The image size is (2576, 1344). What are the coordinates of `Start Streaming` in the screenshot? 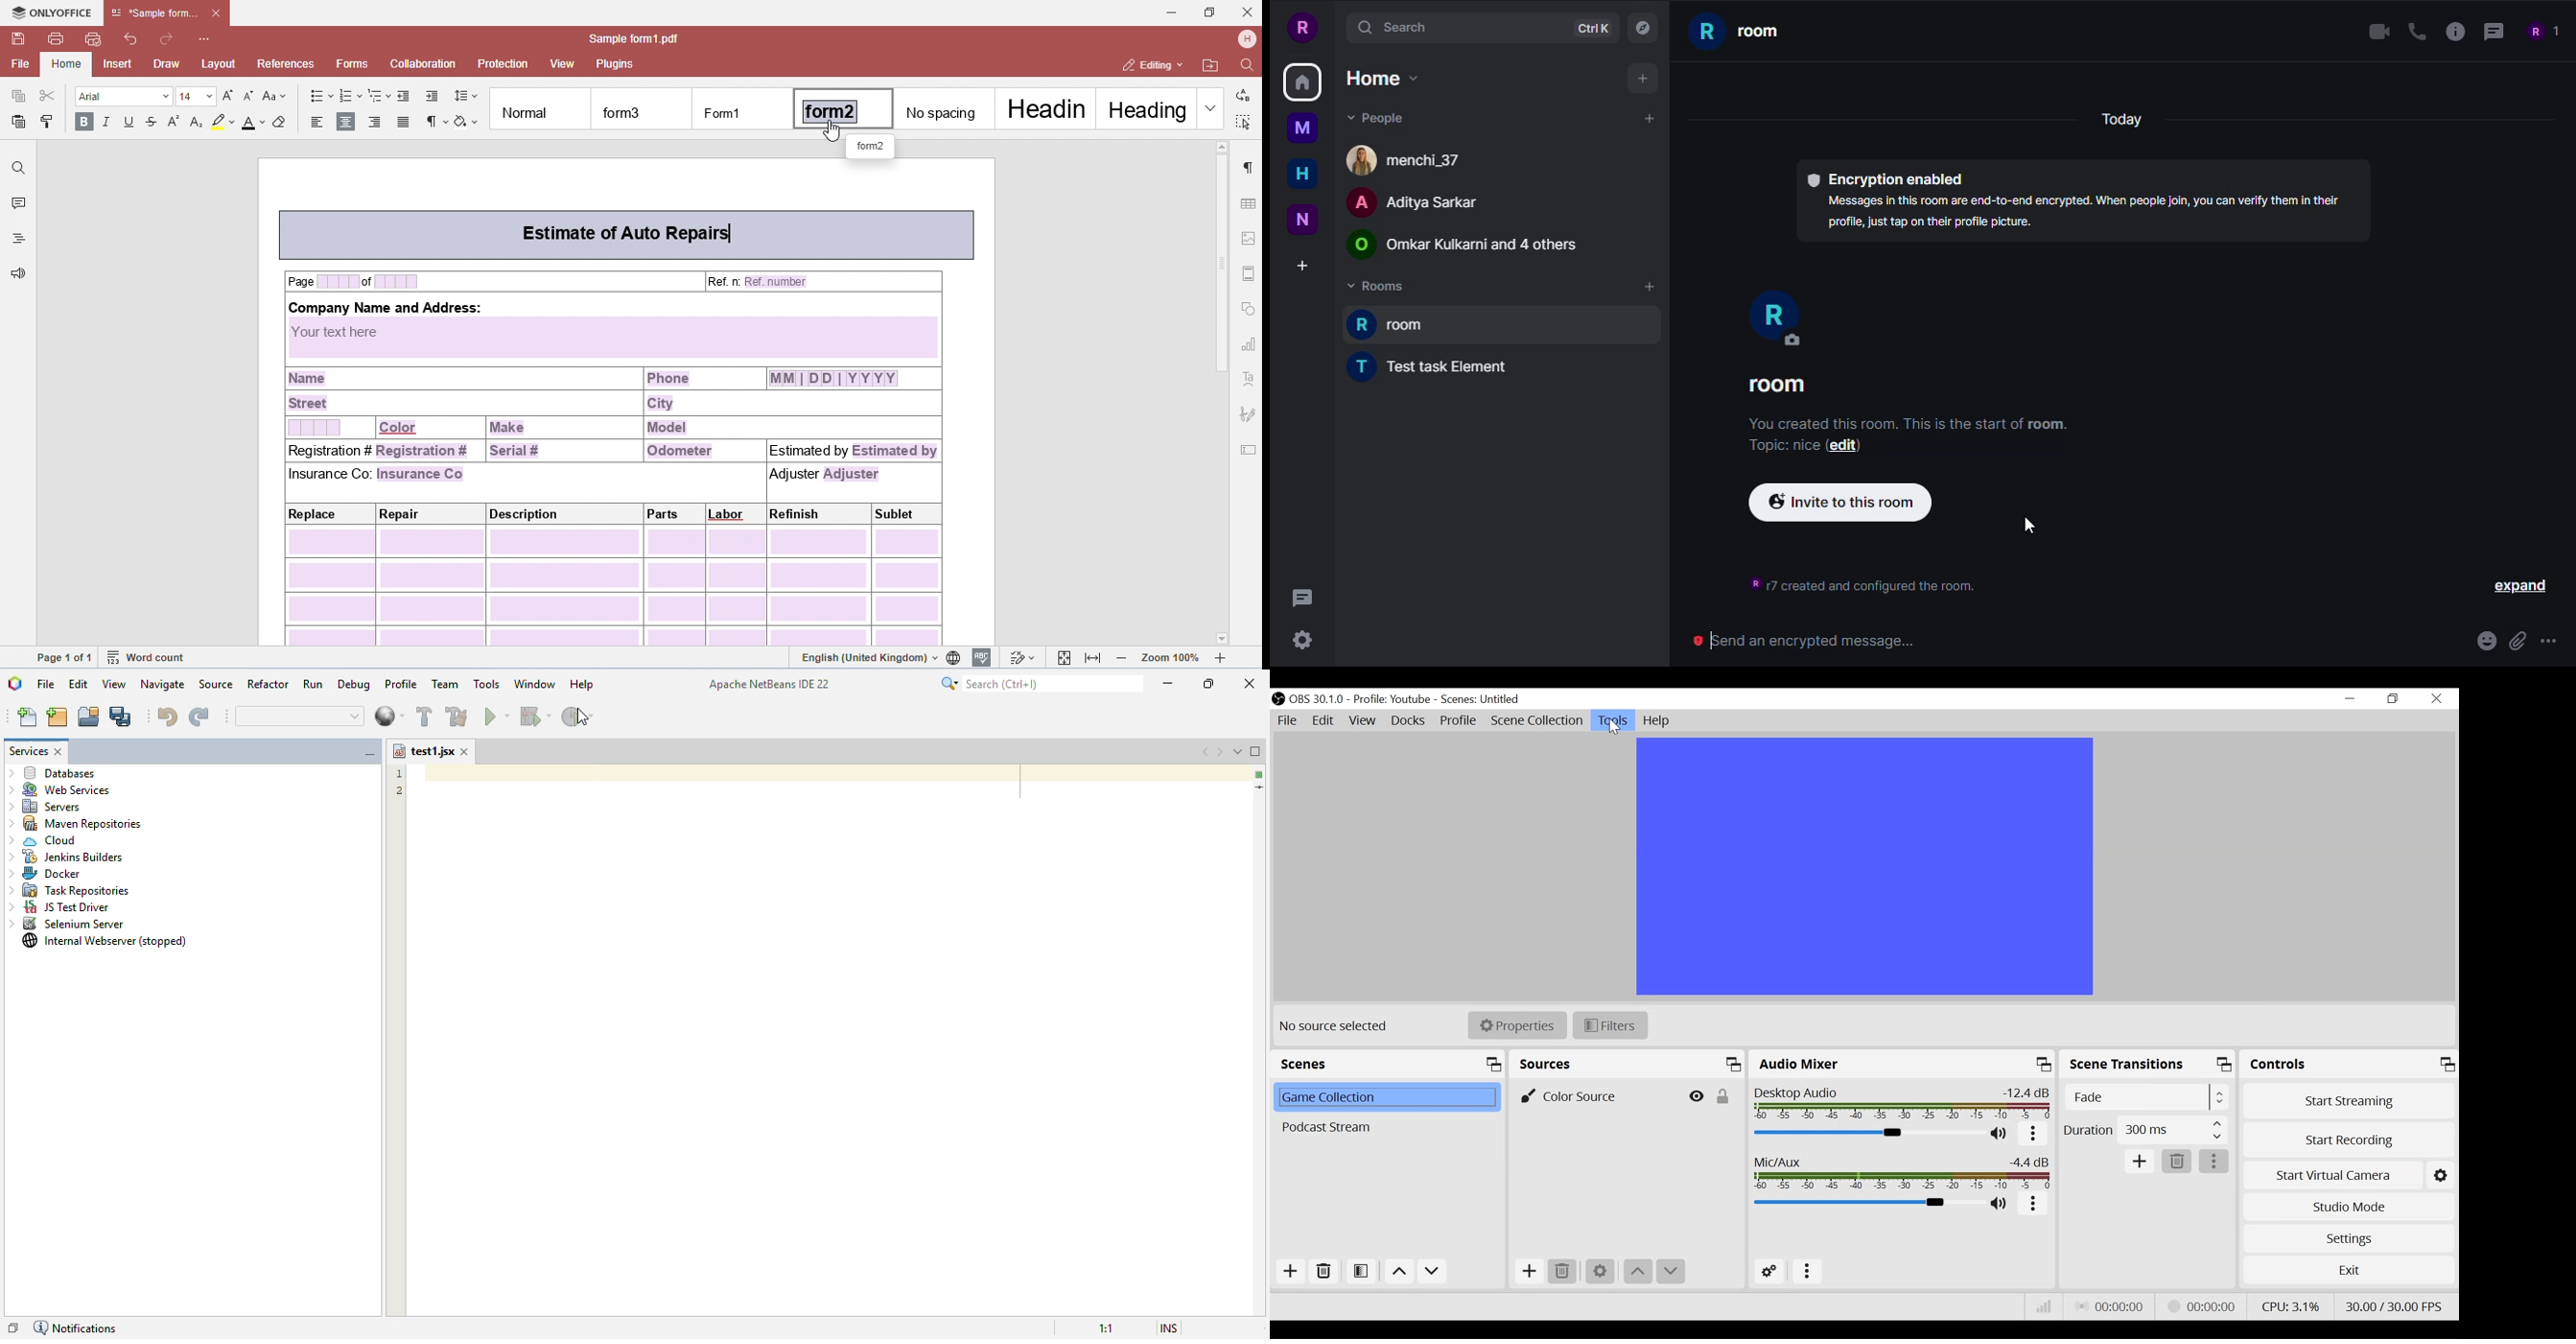 It's located at (2346, 1099).